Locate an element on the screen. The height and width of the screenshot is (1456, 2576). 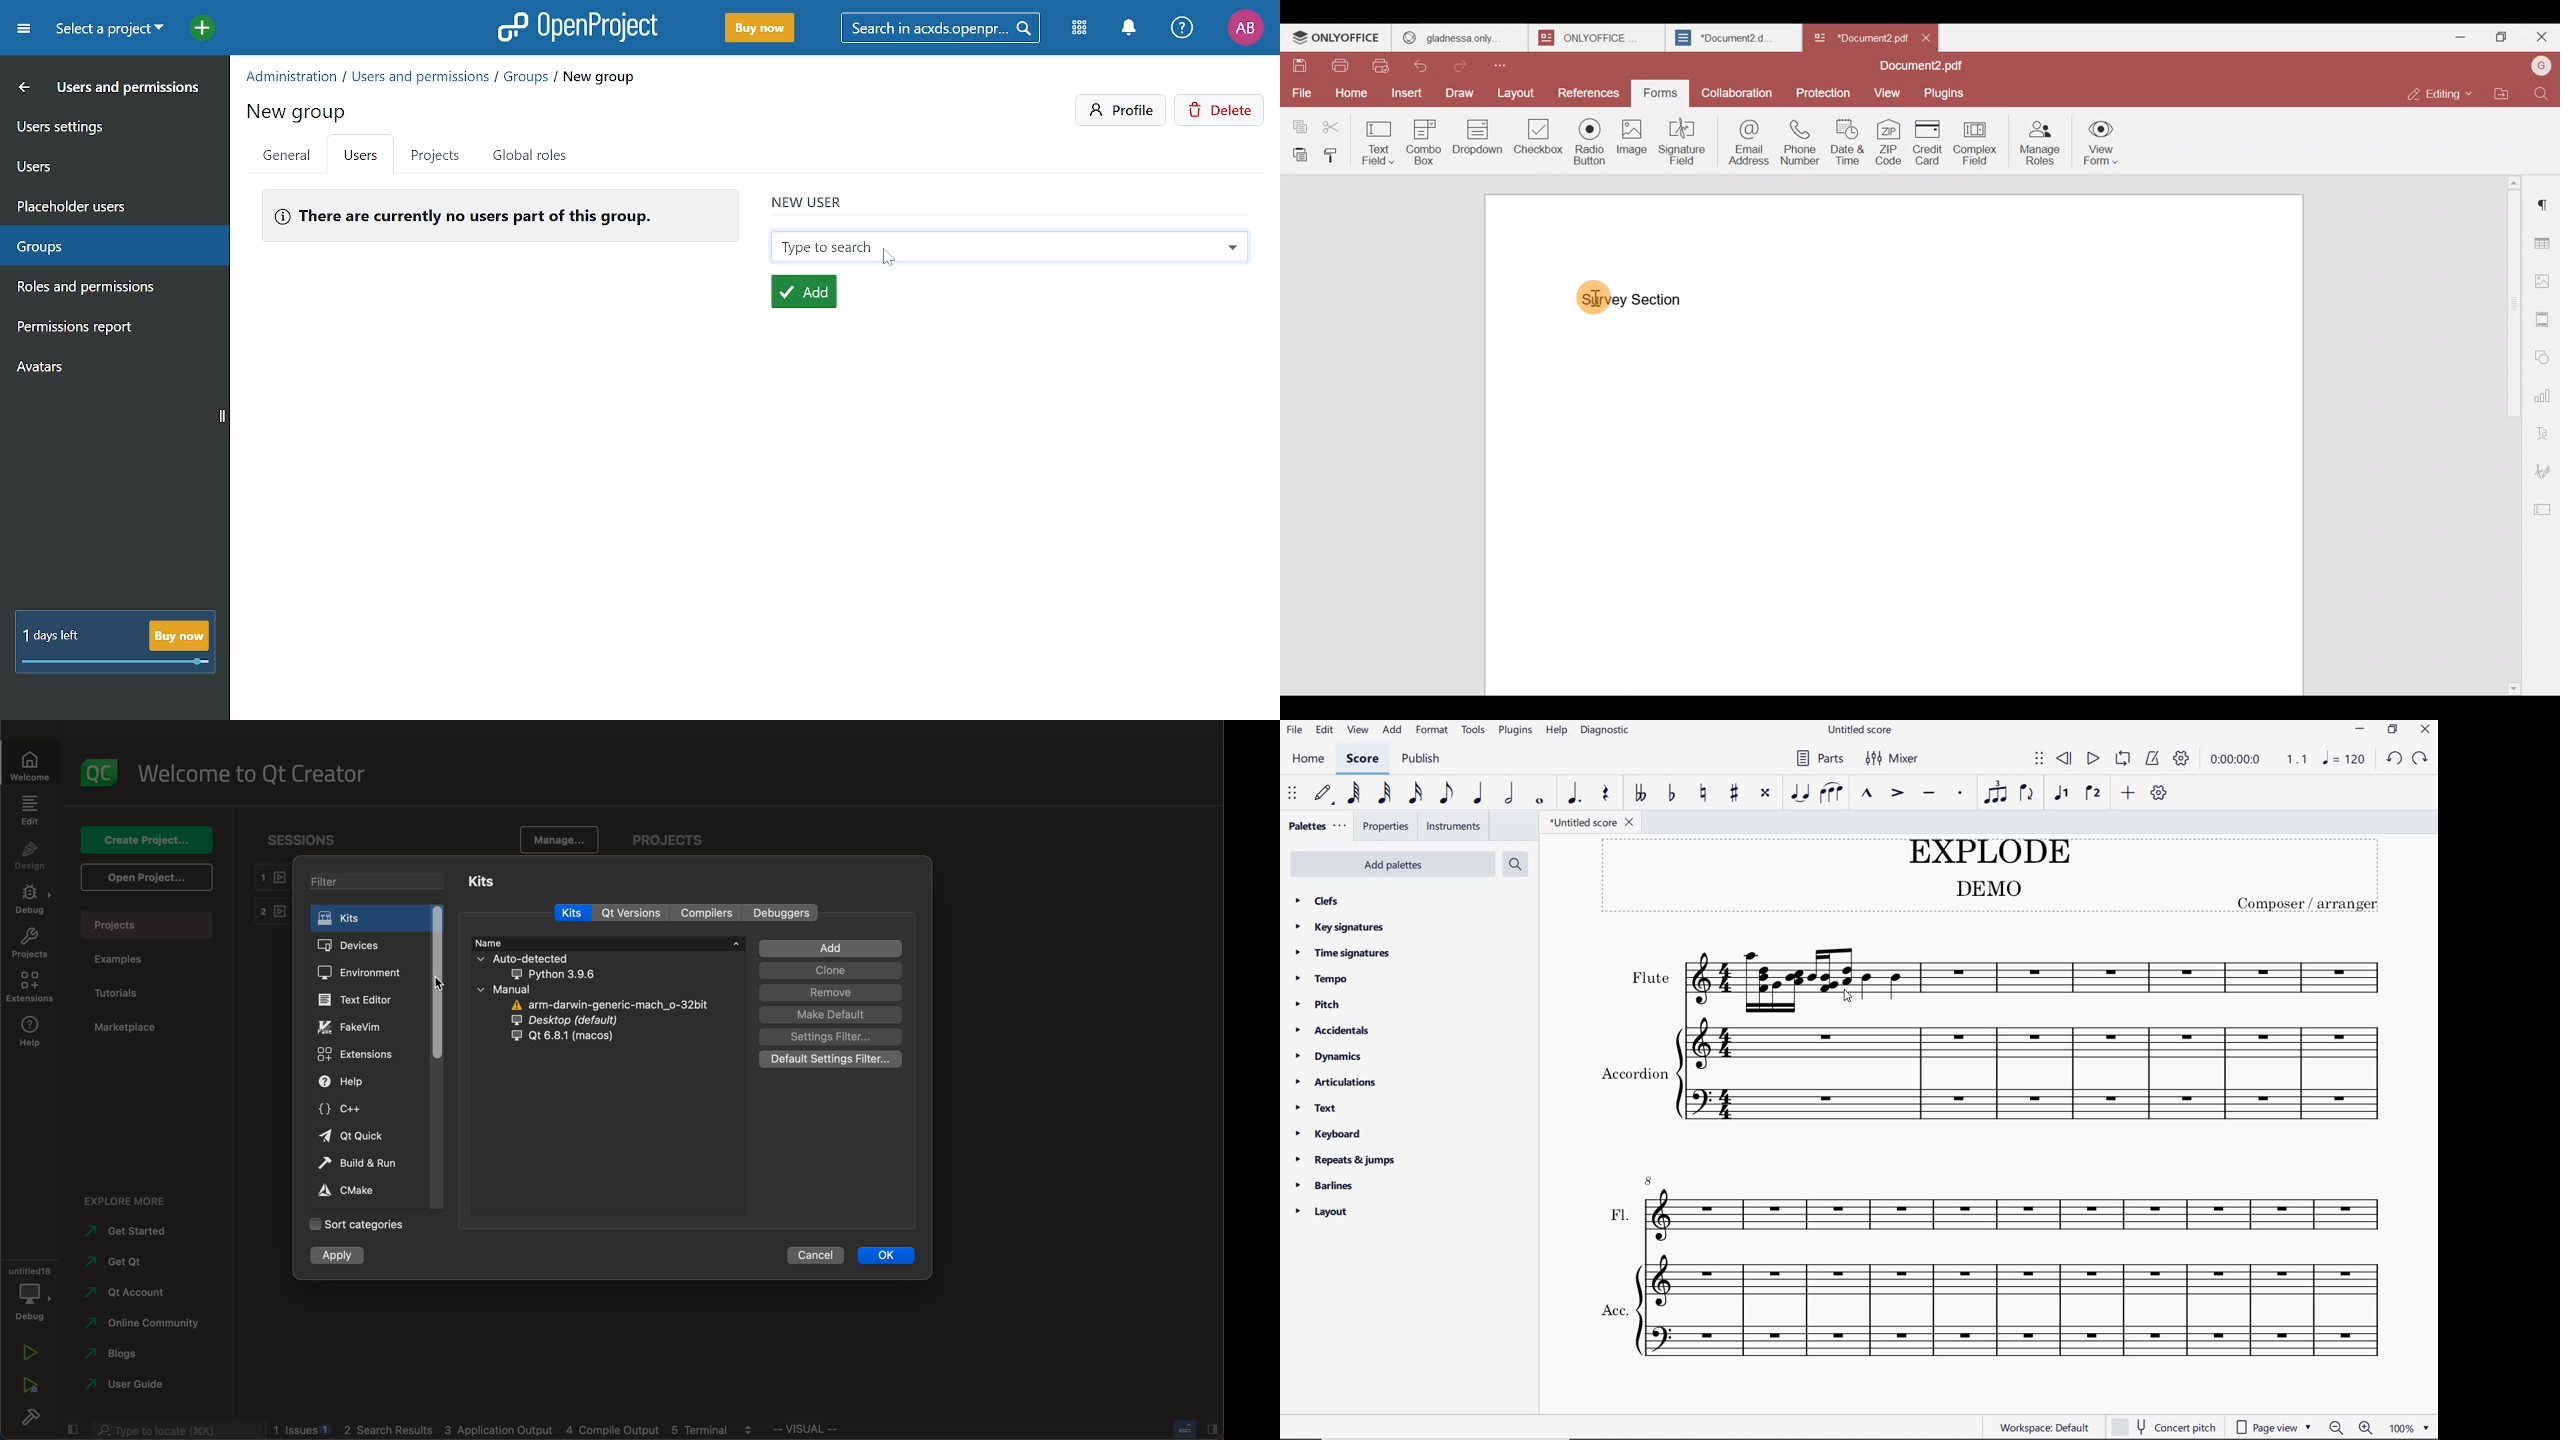
*Document2.d.. is located at coordinates (1725, 36).